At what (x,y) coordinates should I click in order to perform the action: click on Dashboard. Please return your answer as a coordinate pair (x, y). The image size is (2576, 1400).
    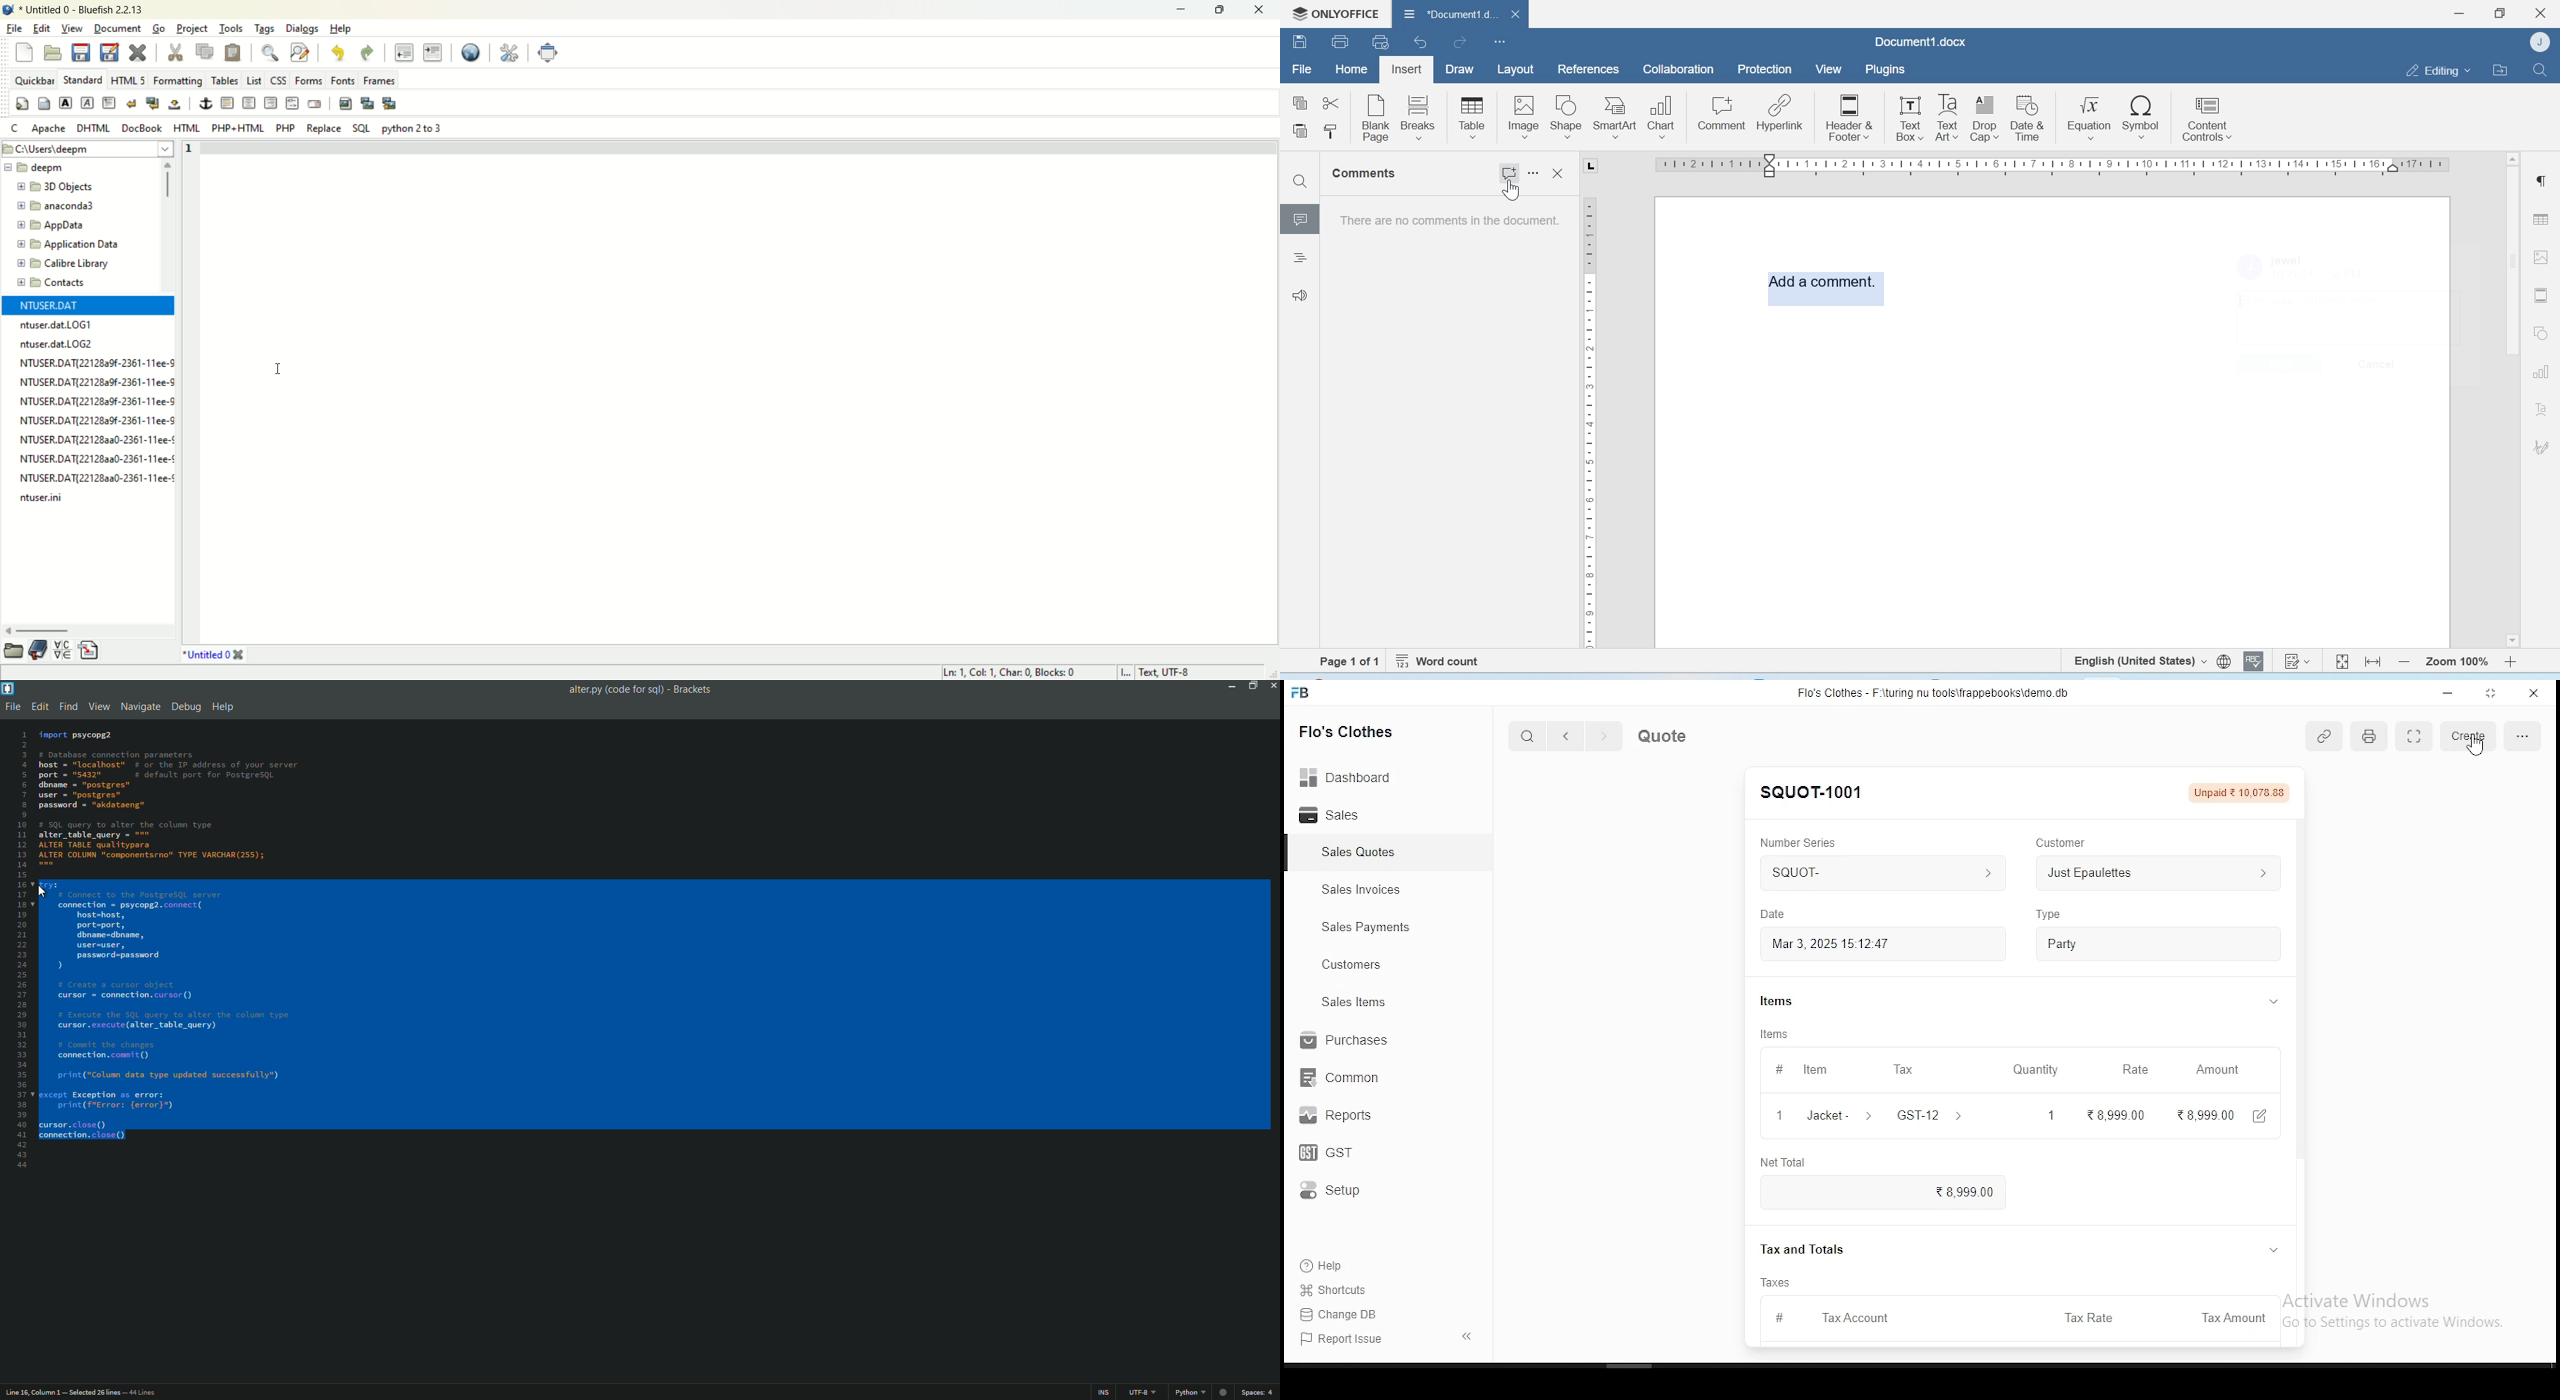
    Looking at the image, I should click on (1355, 778).